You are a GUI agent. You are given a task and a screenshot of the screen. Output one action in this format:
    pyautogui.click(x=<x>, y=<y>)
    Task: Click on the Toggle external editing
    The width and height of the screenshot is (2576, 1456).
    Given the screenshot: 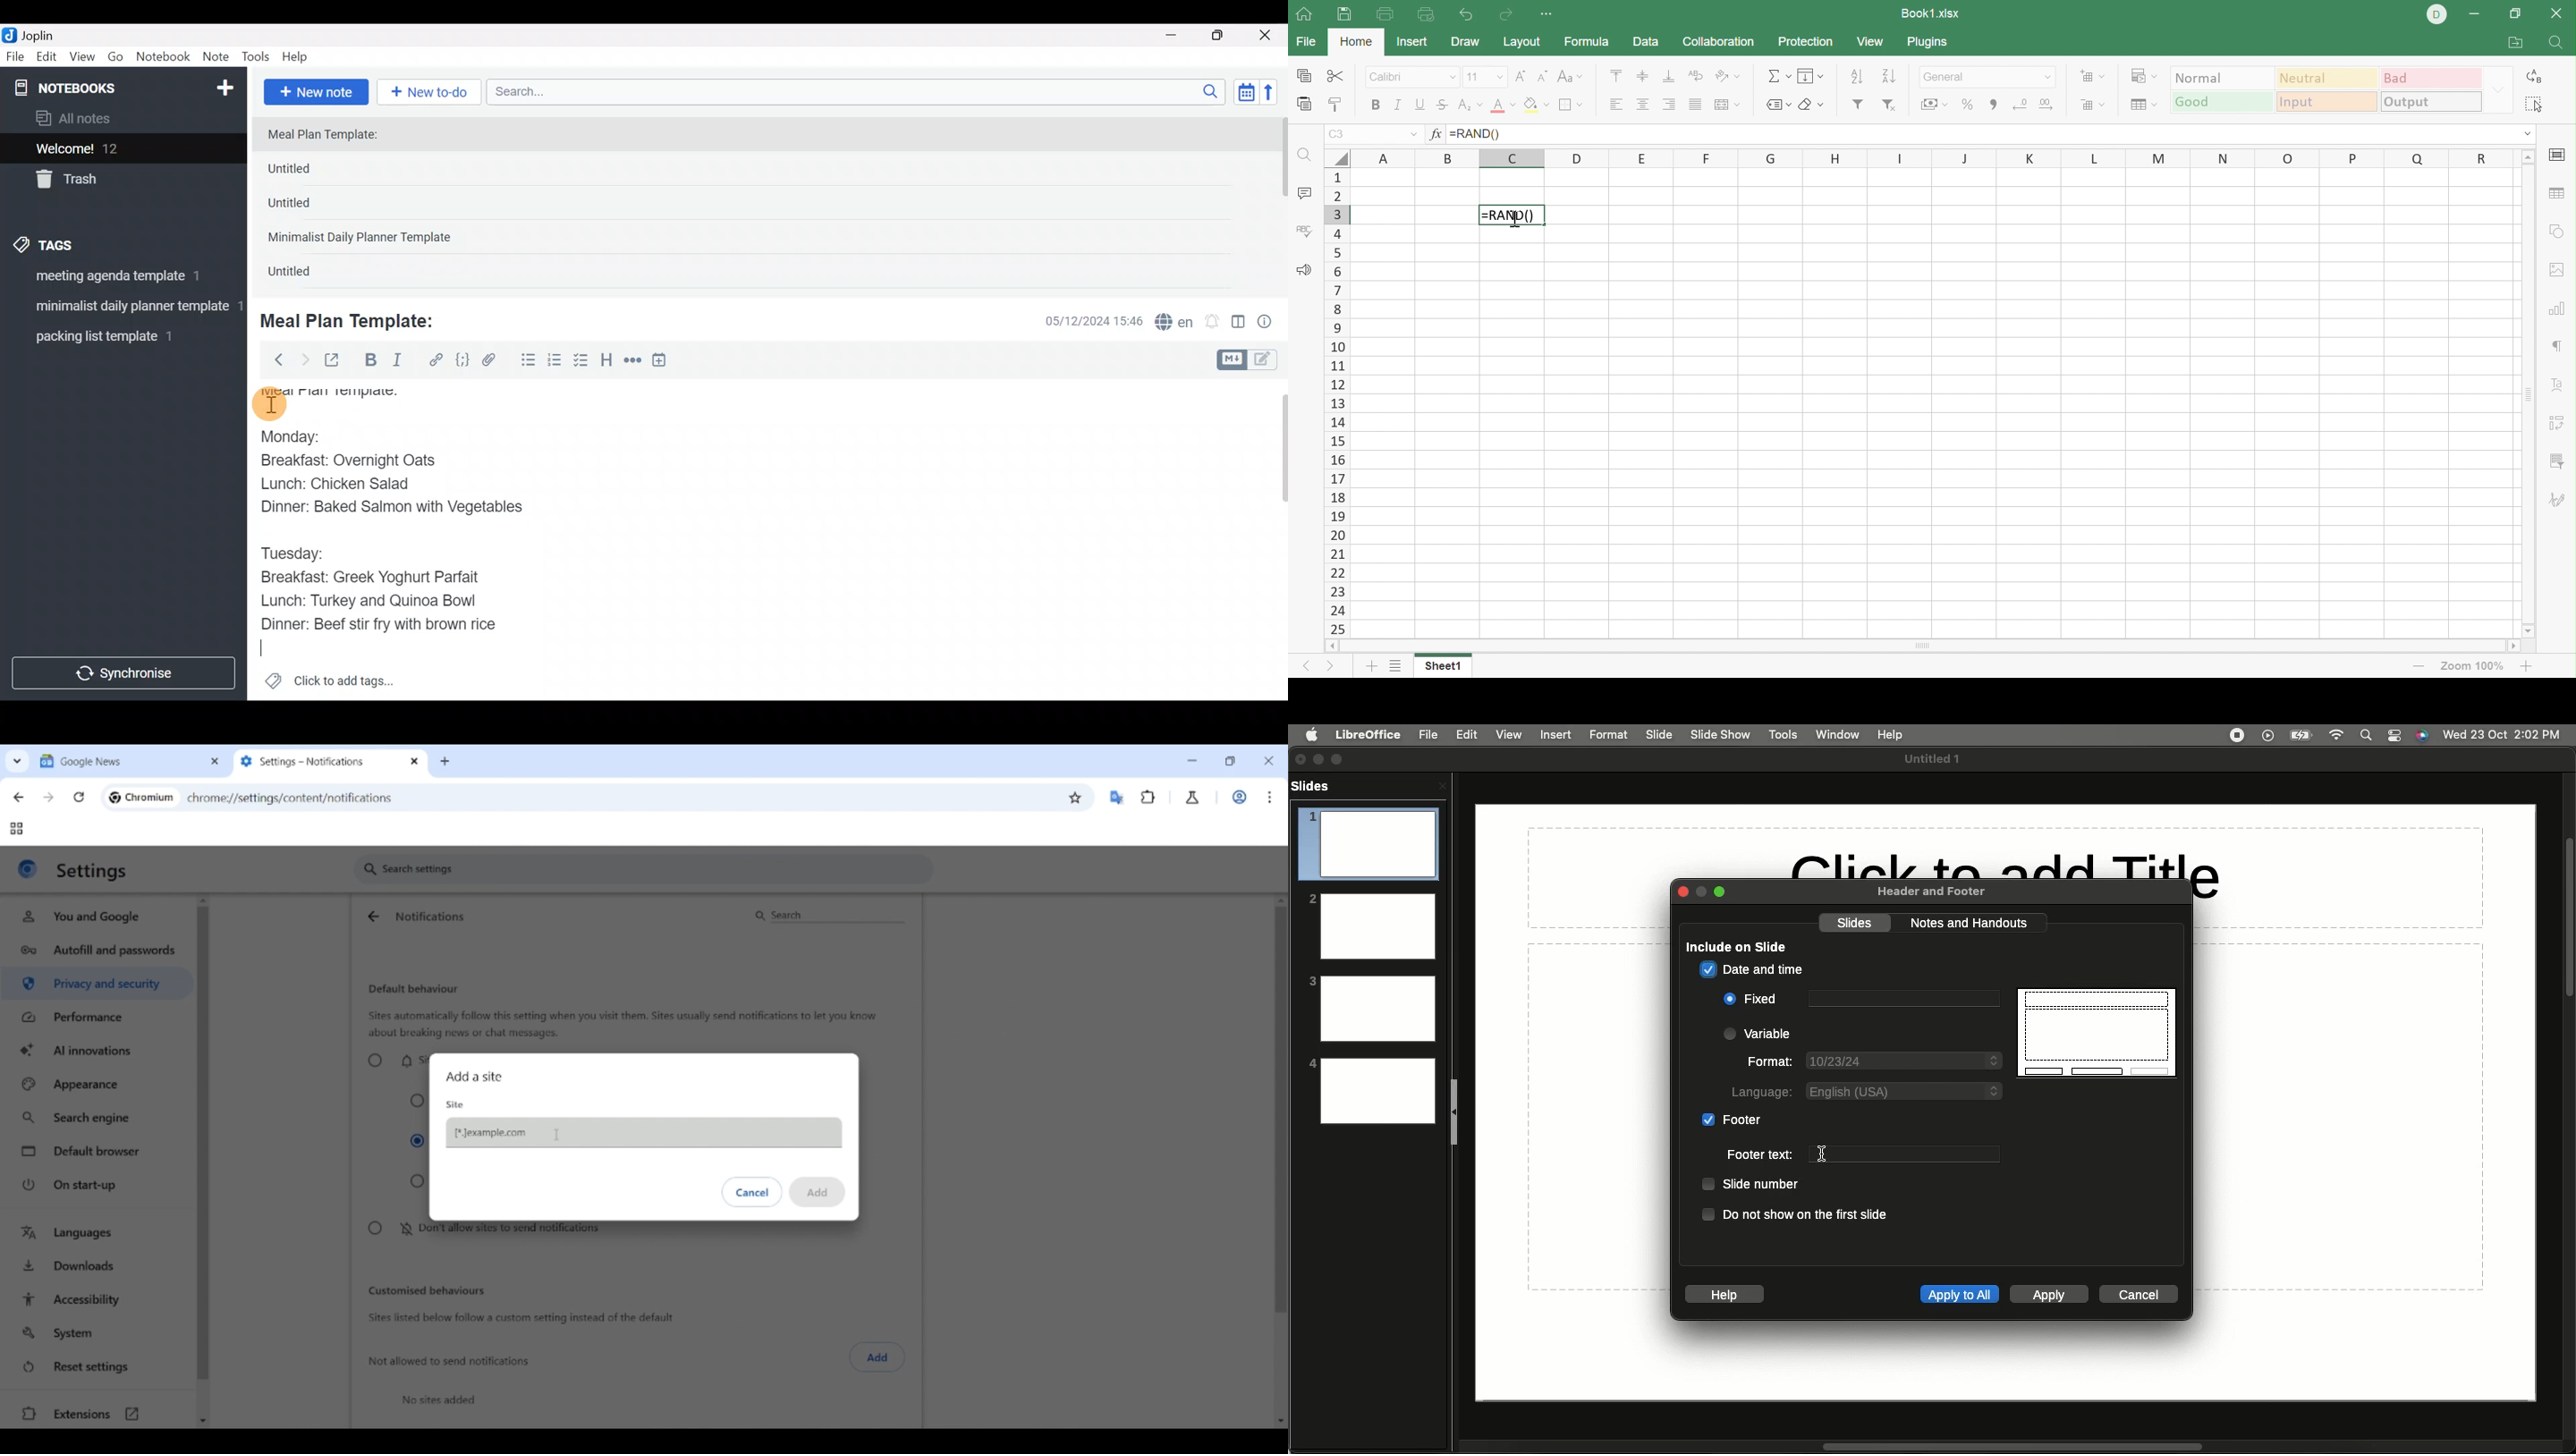 What is the action you would take?
    pyautogui.click(x=337, y=361)
    